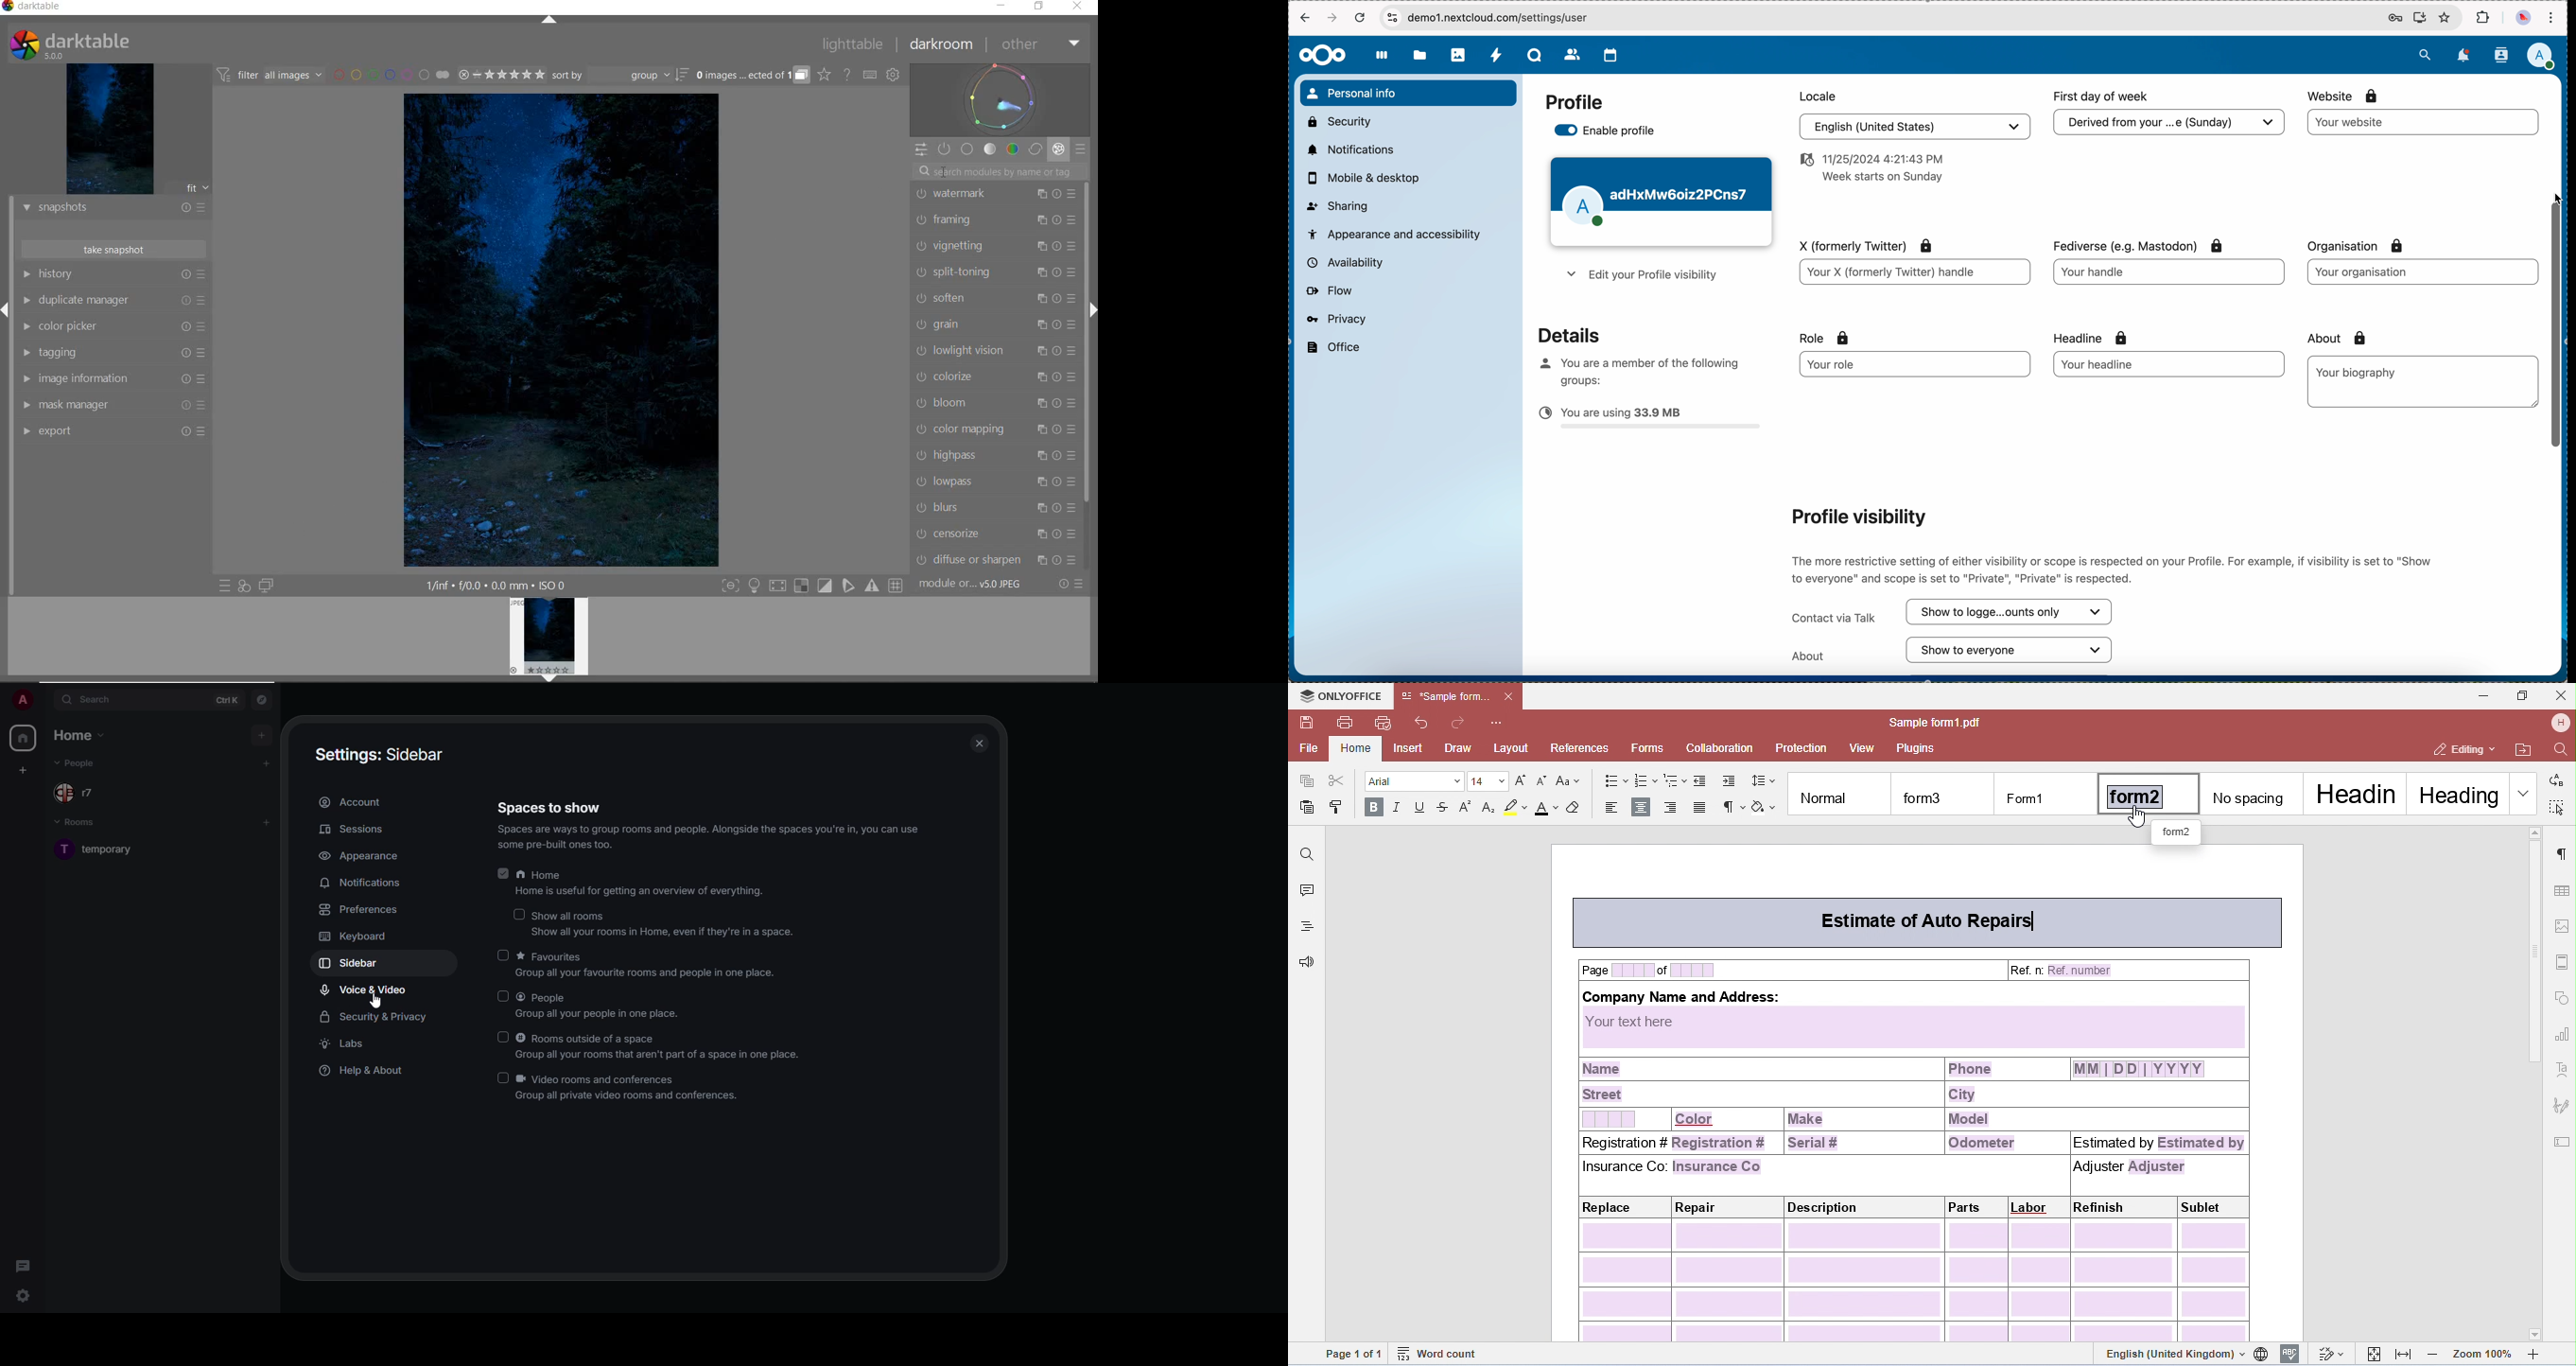  Describe the element at coordinates (995, 273) in the screenshot. I see `SPLIT-TONING` at that location.